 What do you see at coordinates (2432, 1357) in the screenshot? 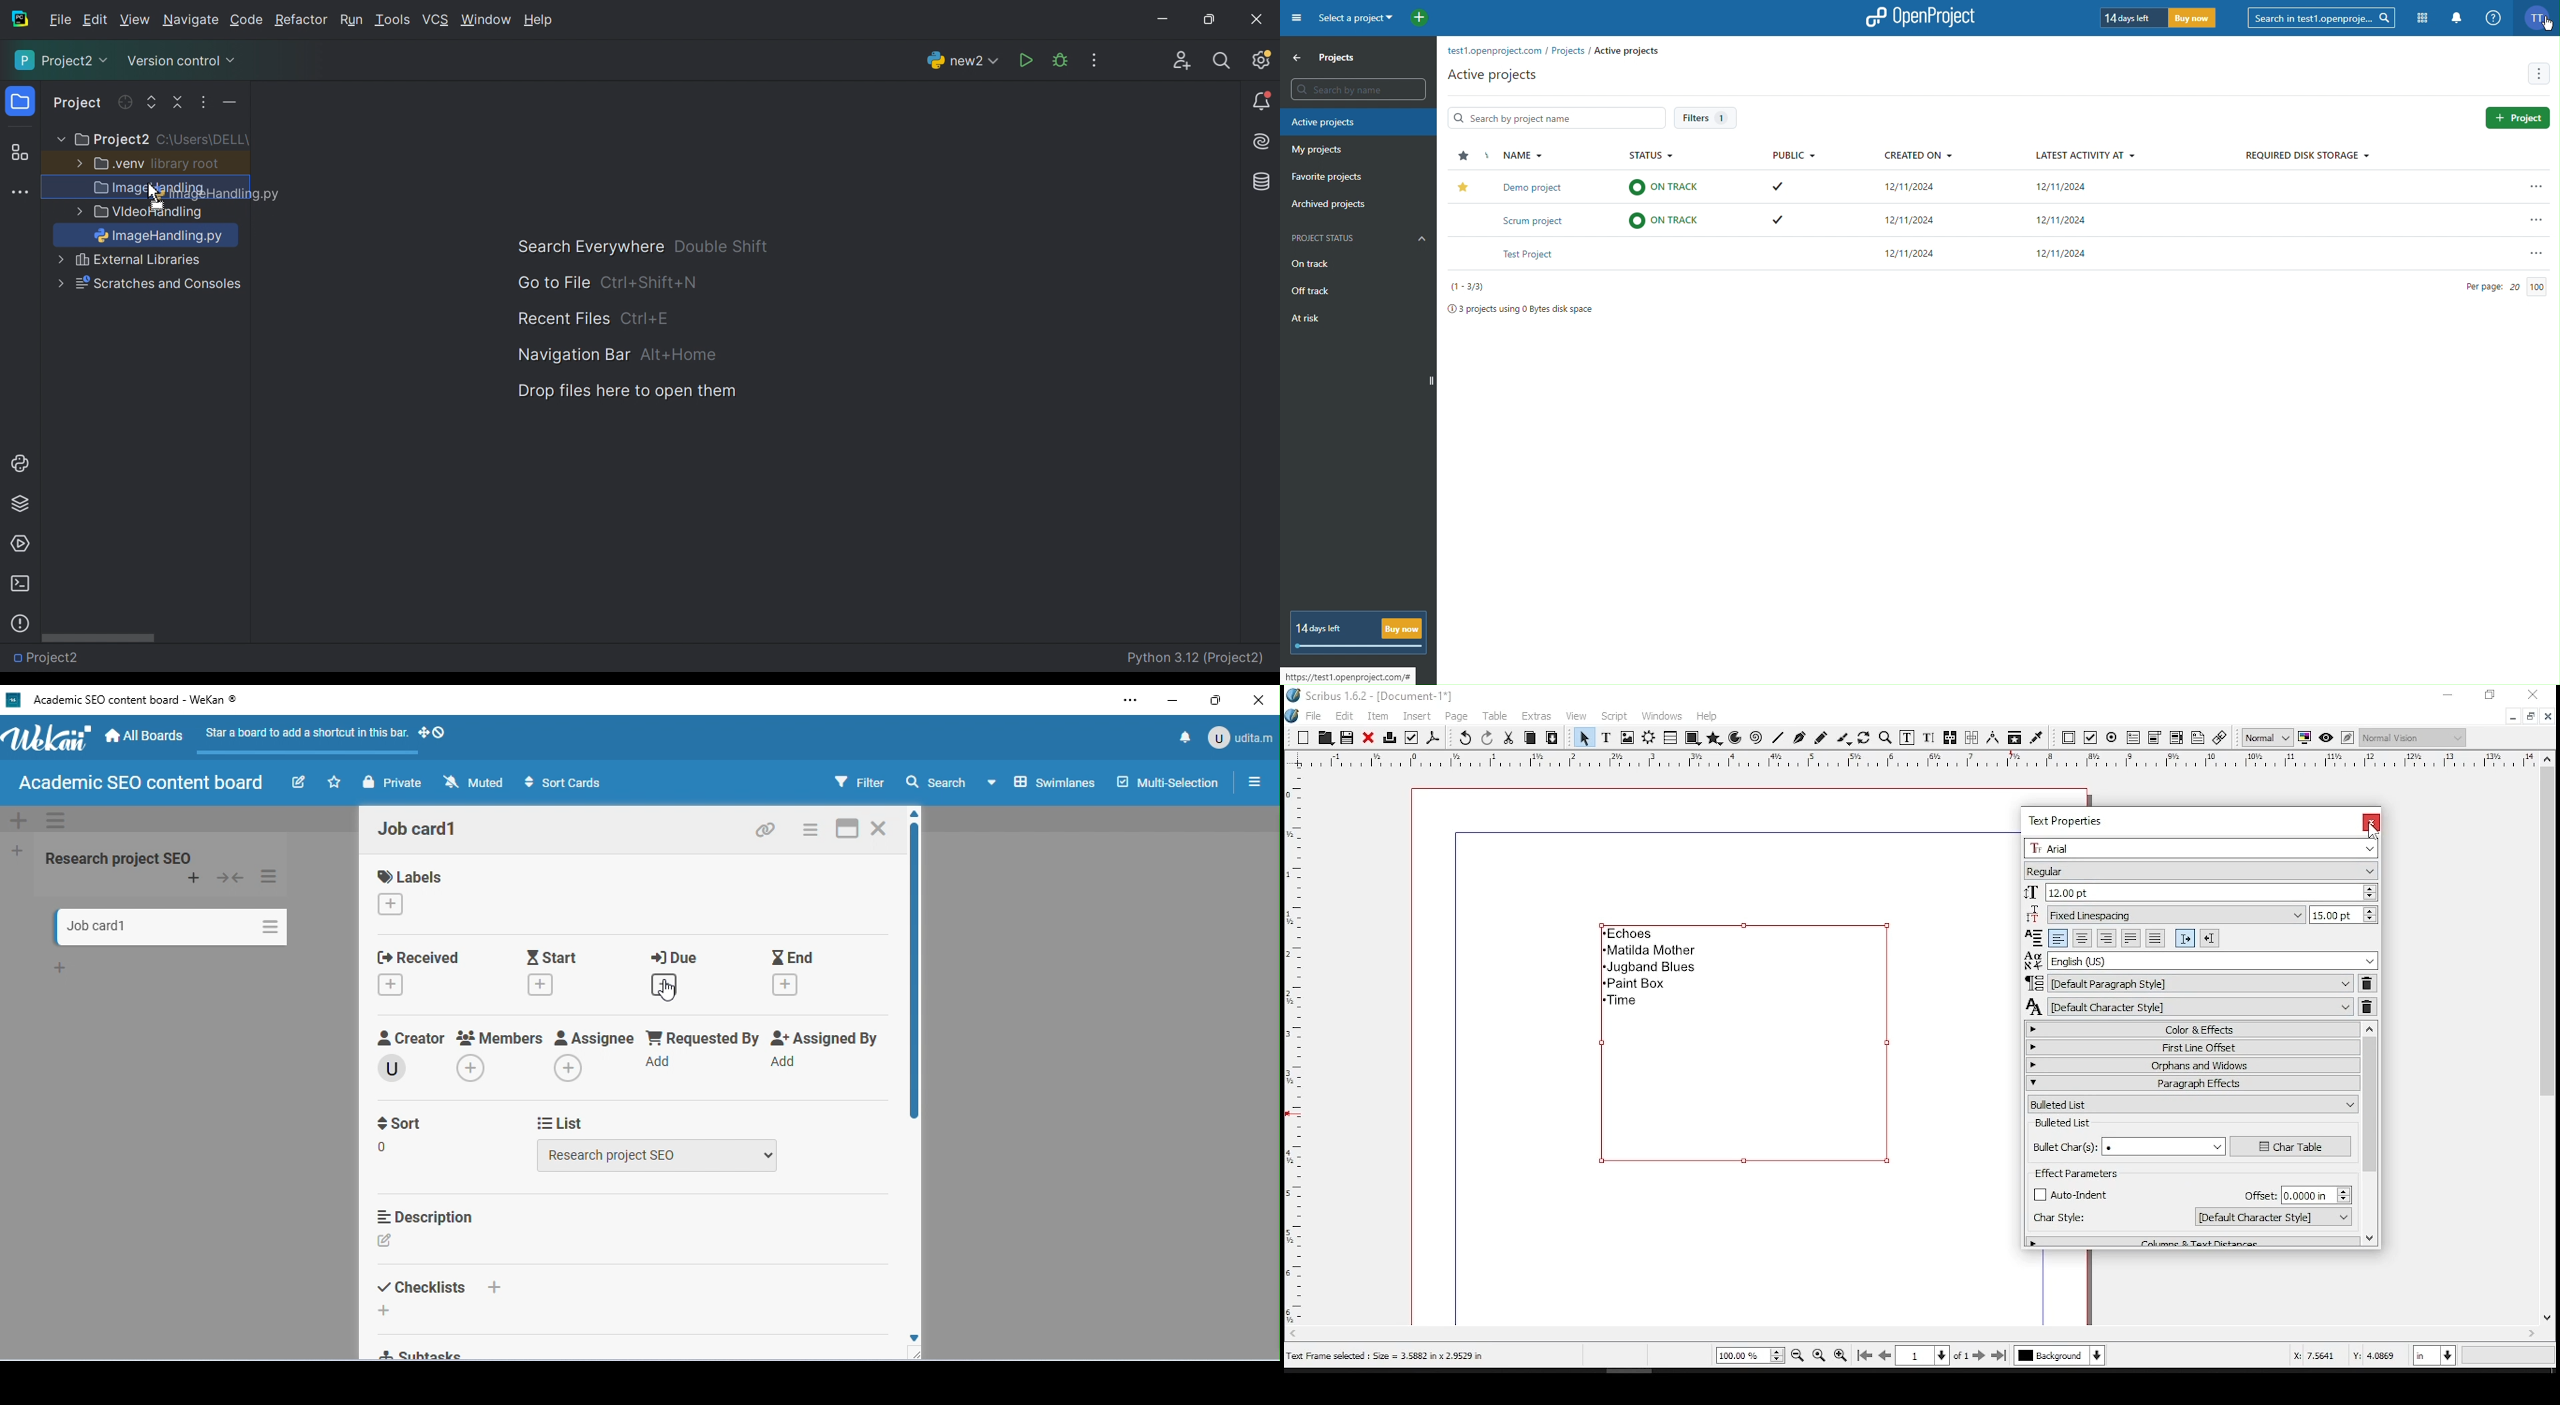
I see `units` at bounding box center [2432, 1357].